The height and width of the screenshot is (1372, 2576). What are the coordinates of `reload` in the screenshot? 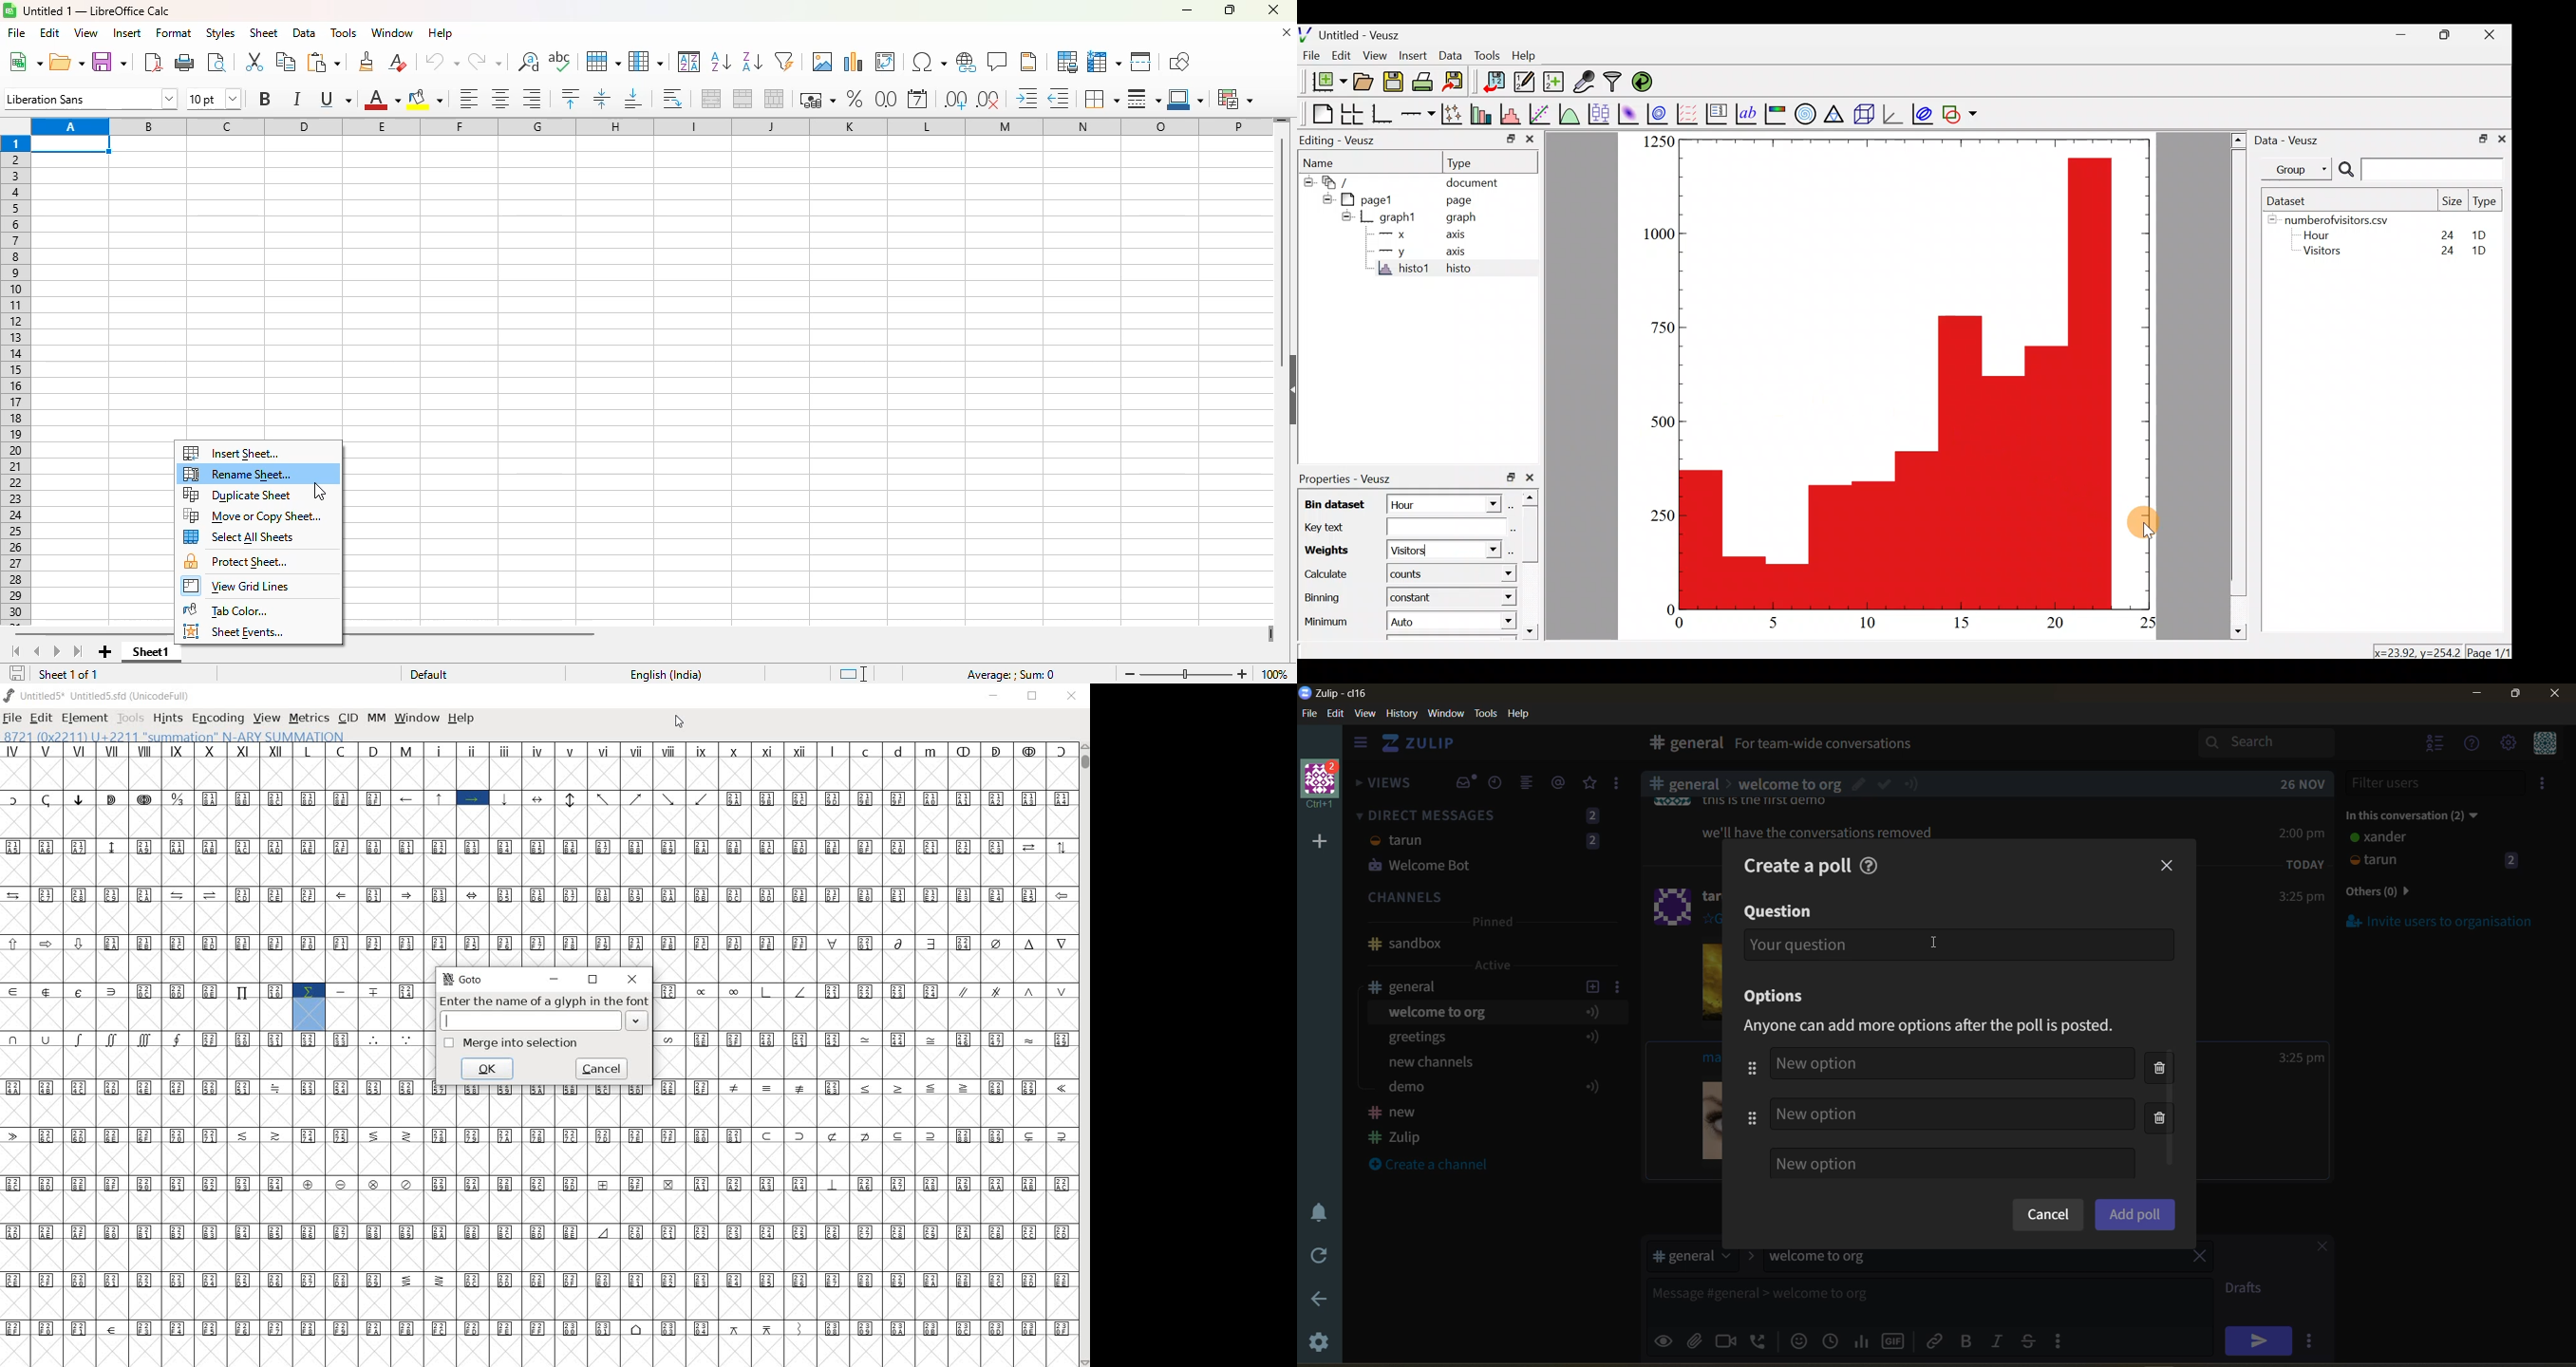 It's located at (1316, 1256).